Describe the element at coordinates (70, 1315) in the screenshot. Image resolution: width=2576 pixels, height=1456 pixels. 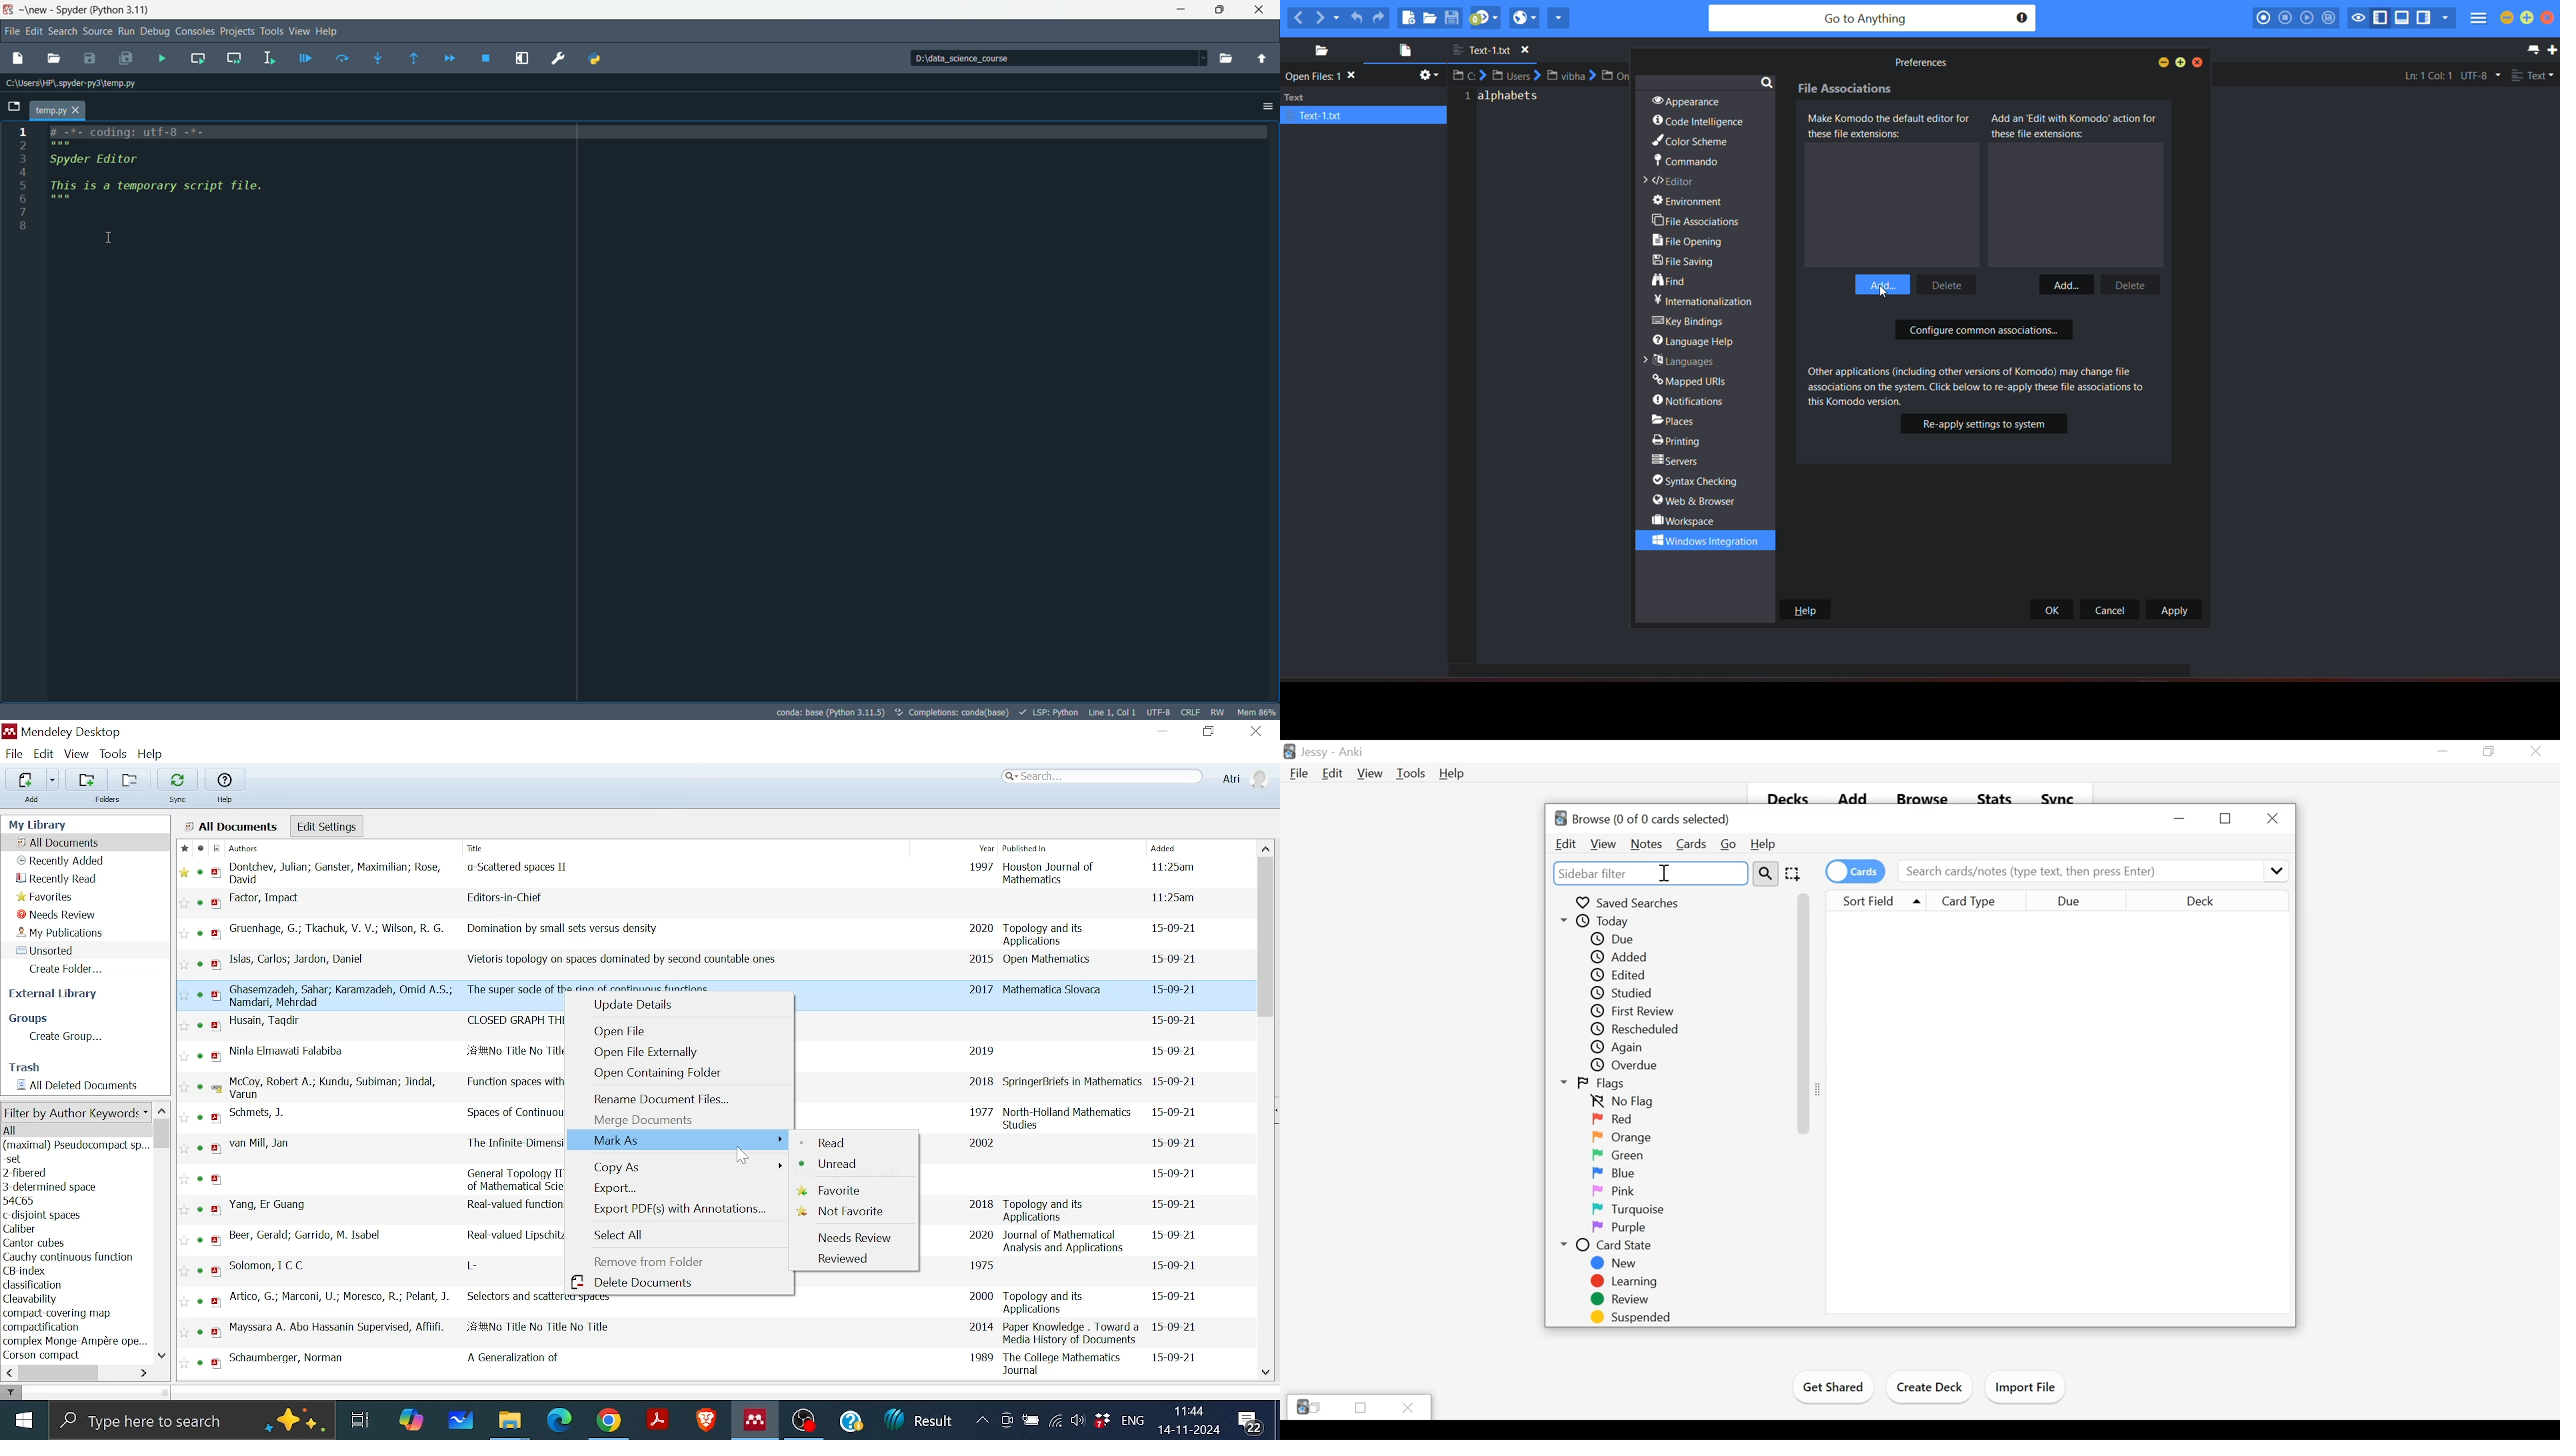
I see `compact covering map` at that location.